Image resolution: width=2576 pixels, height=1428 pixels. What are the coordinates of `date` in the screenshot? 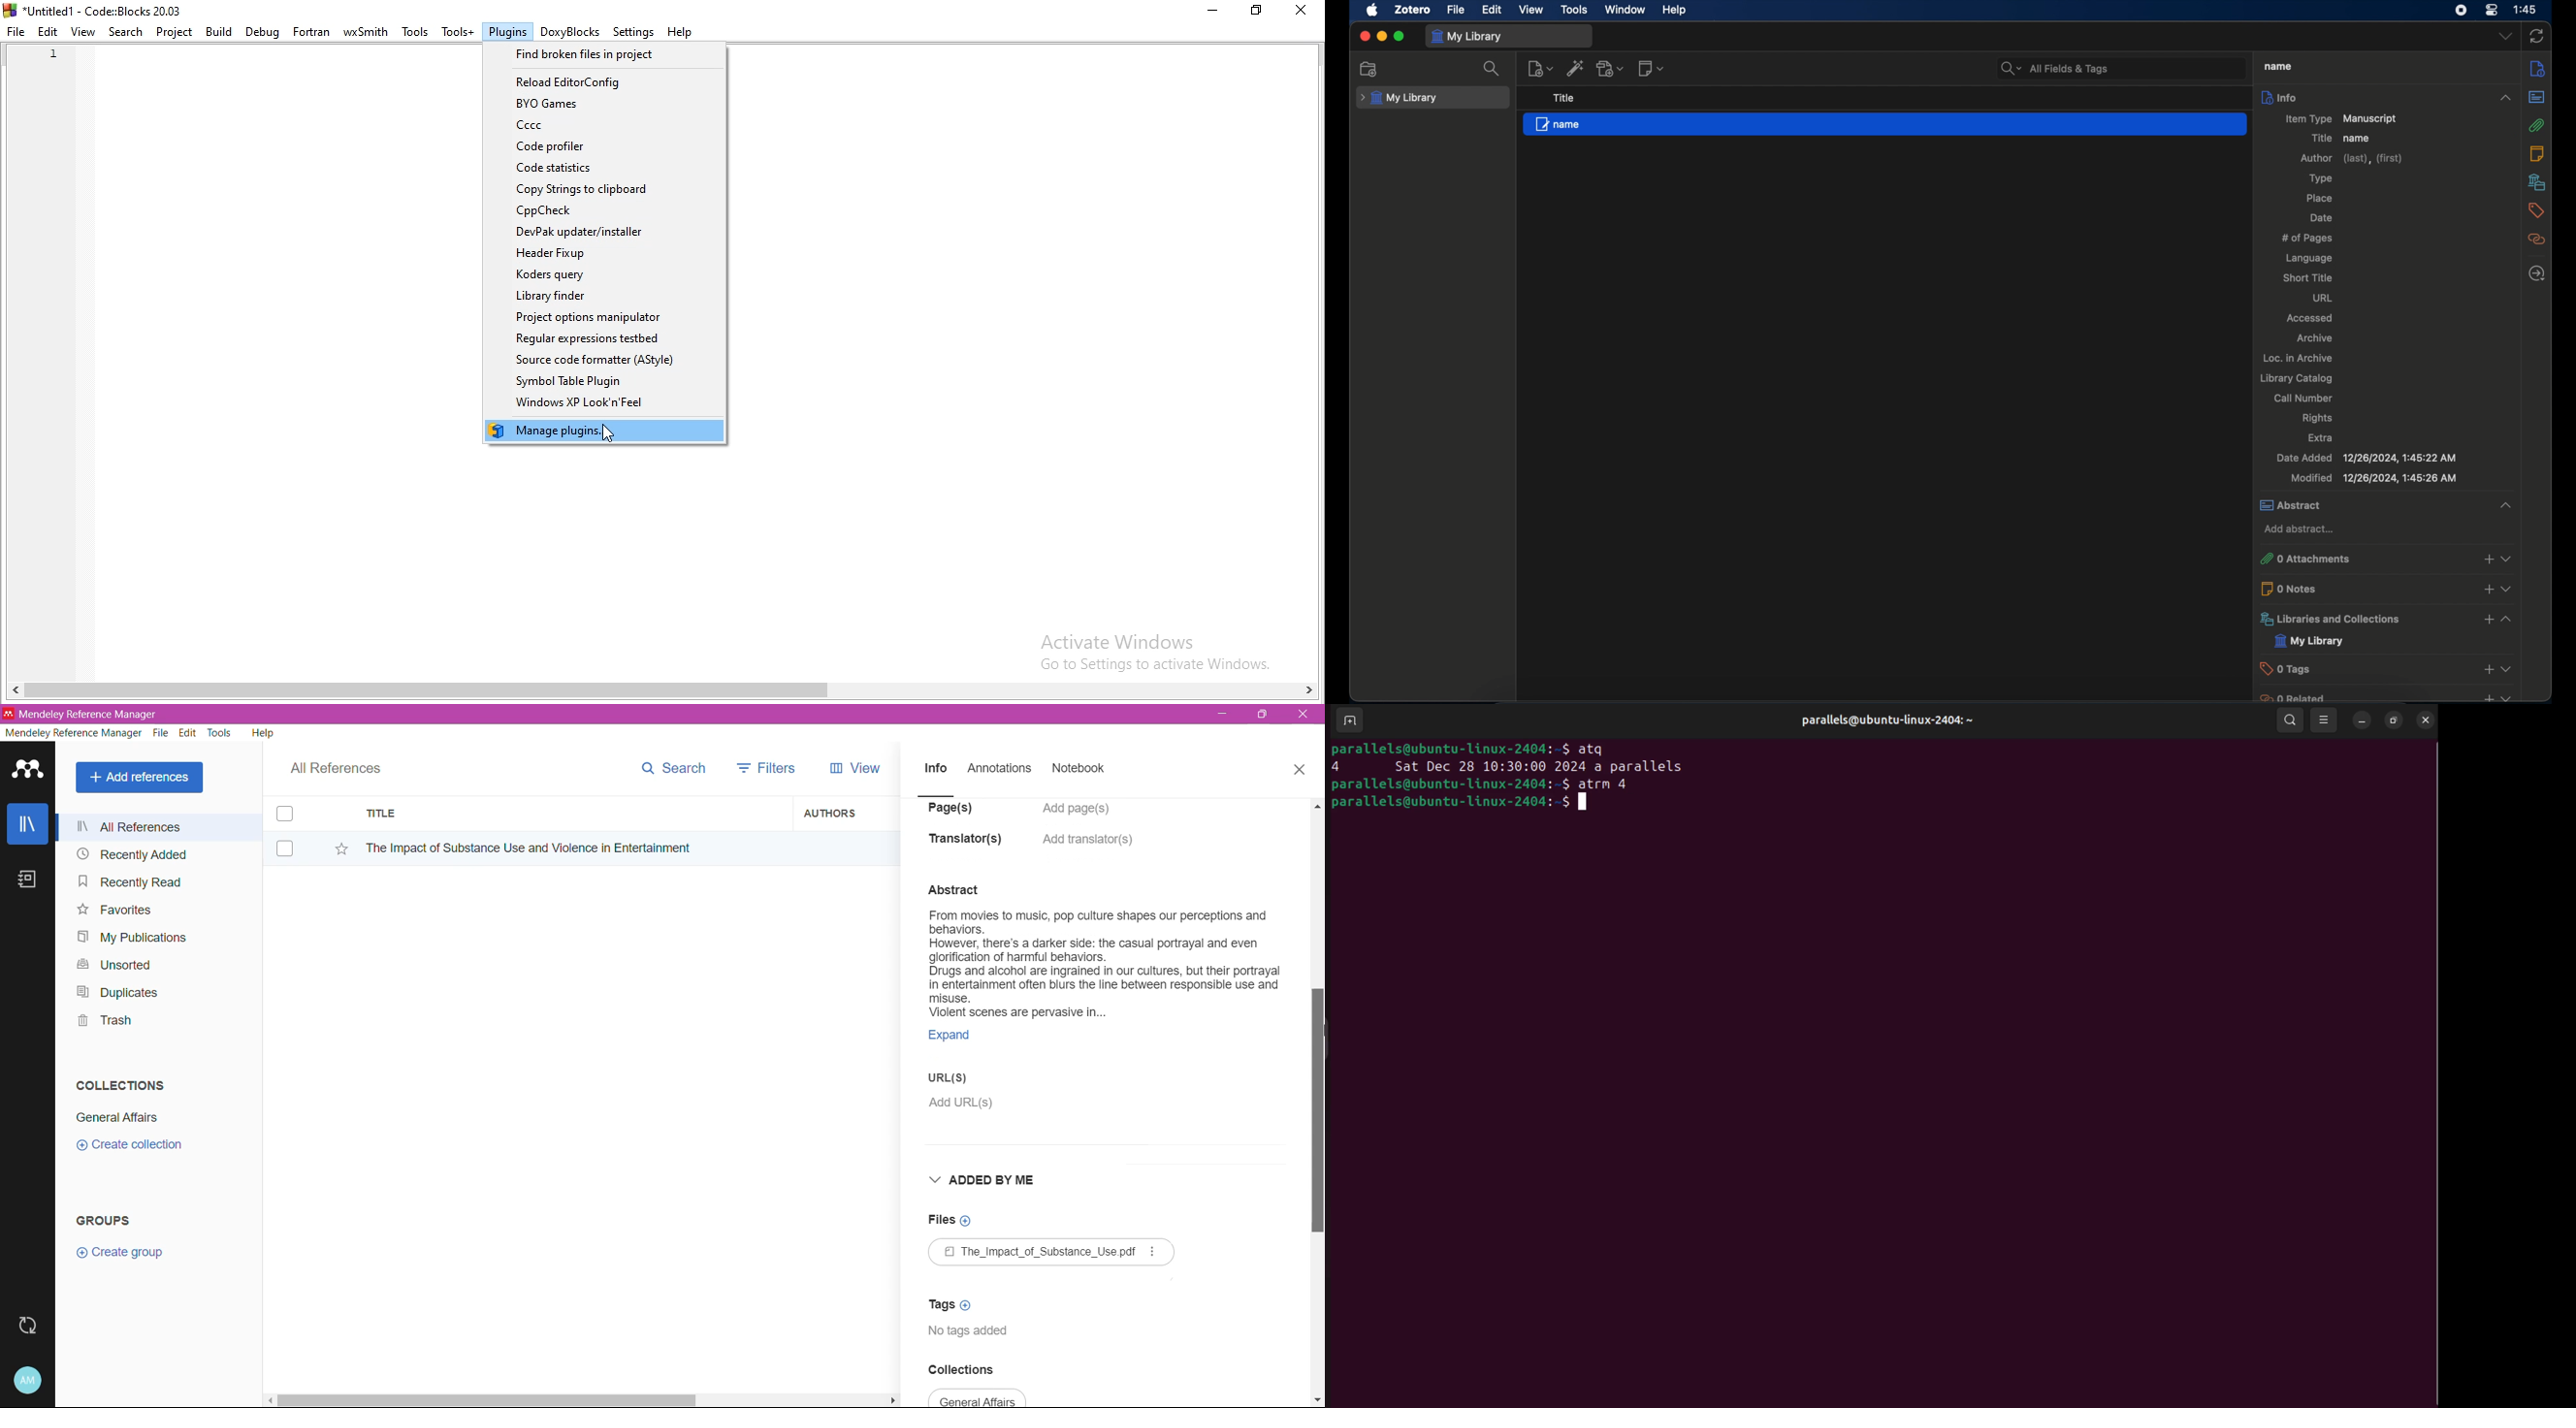 It's located at (2322, 218).